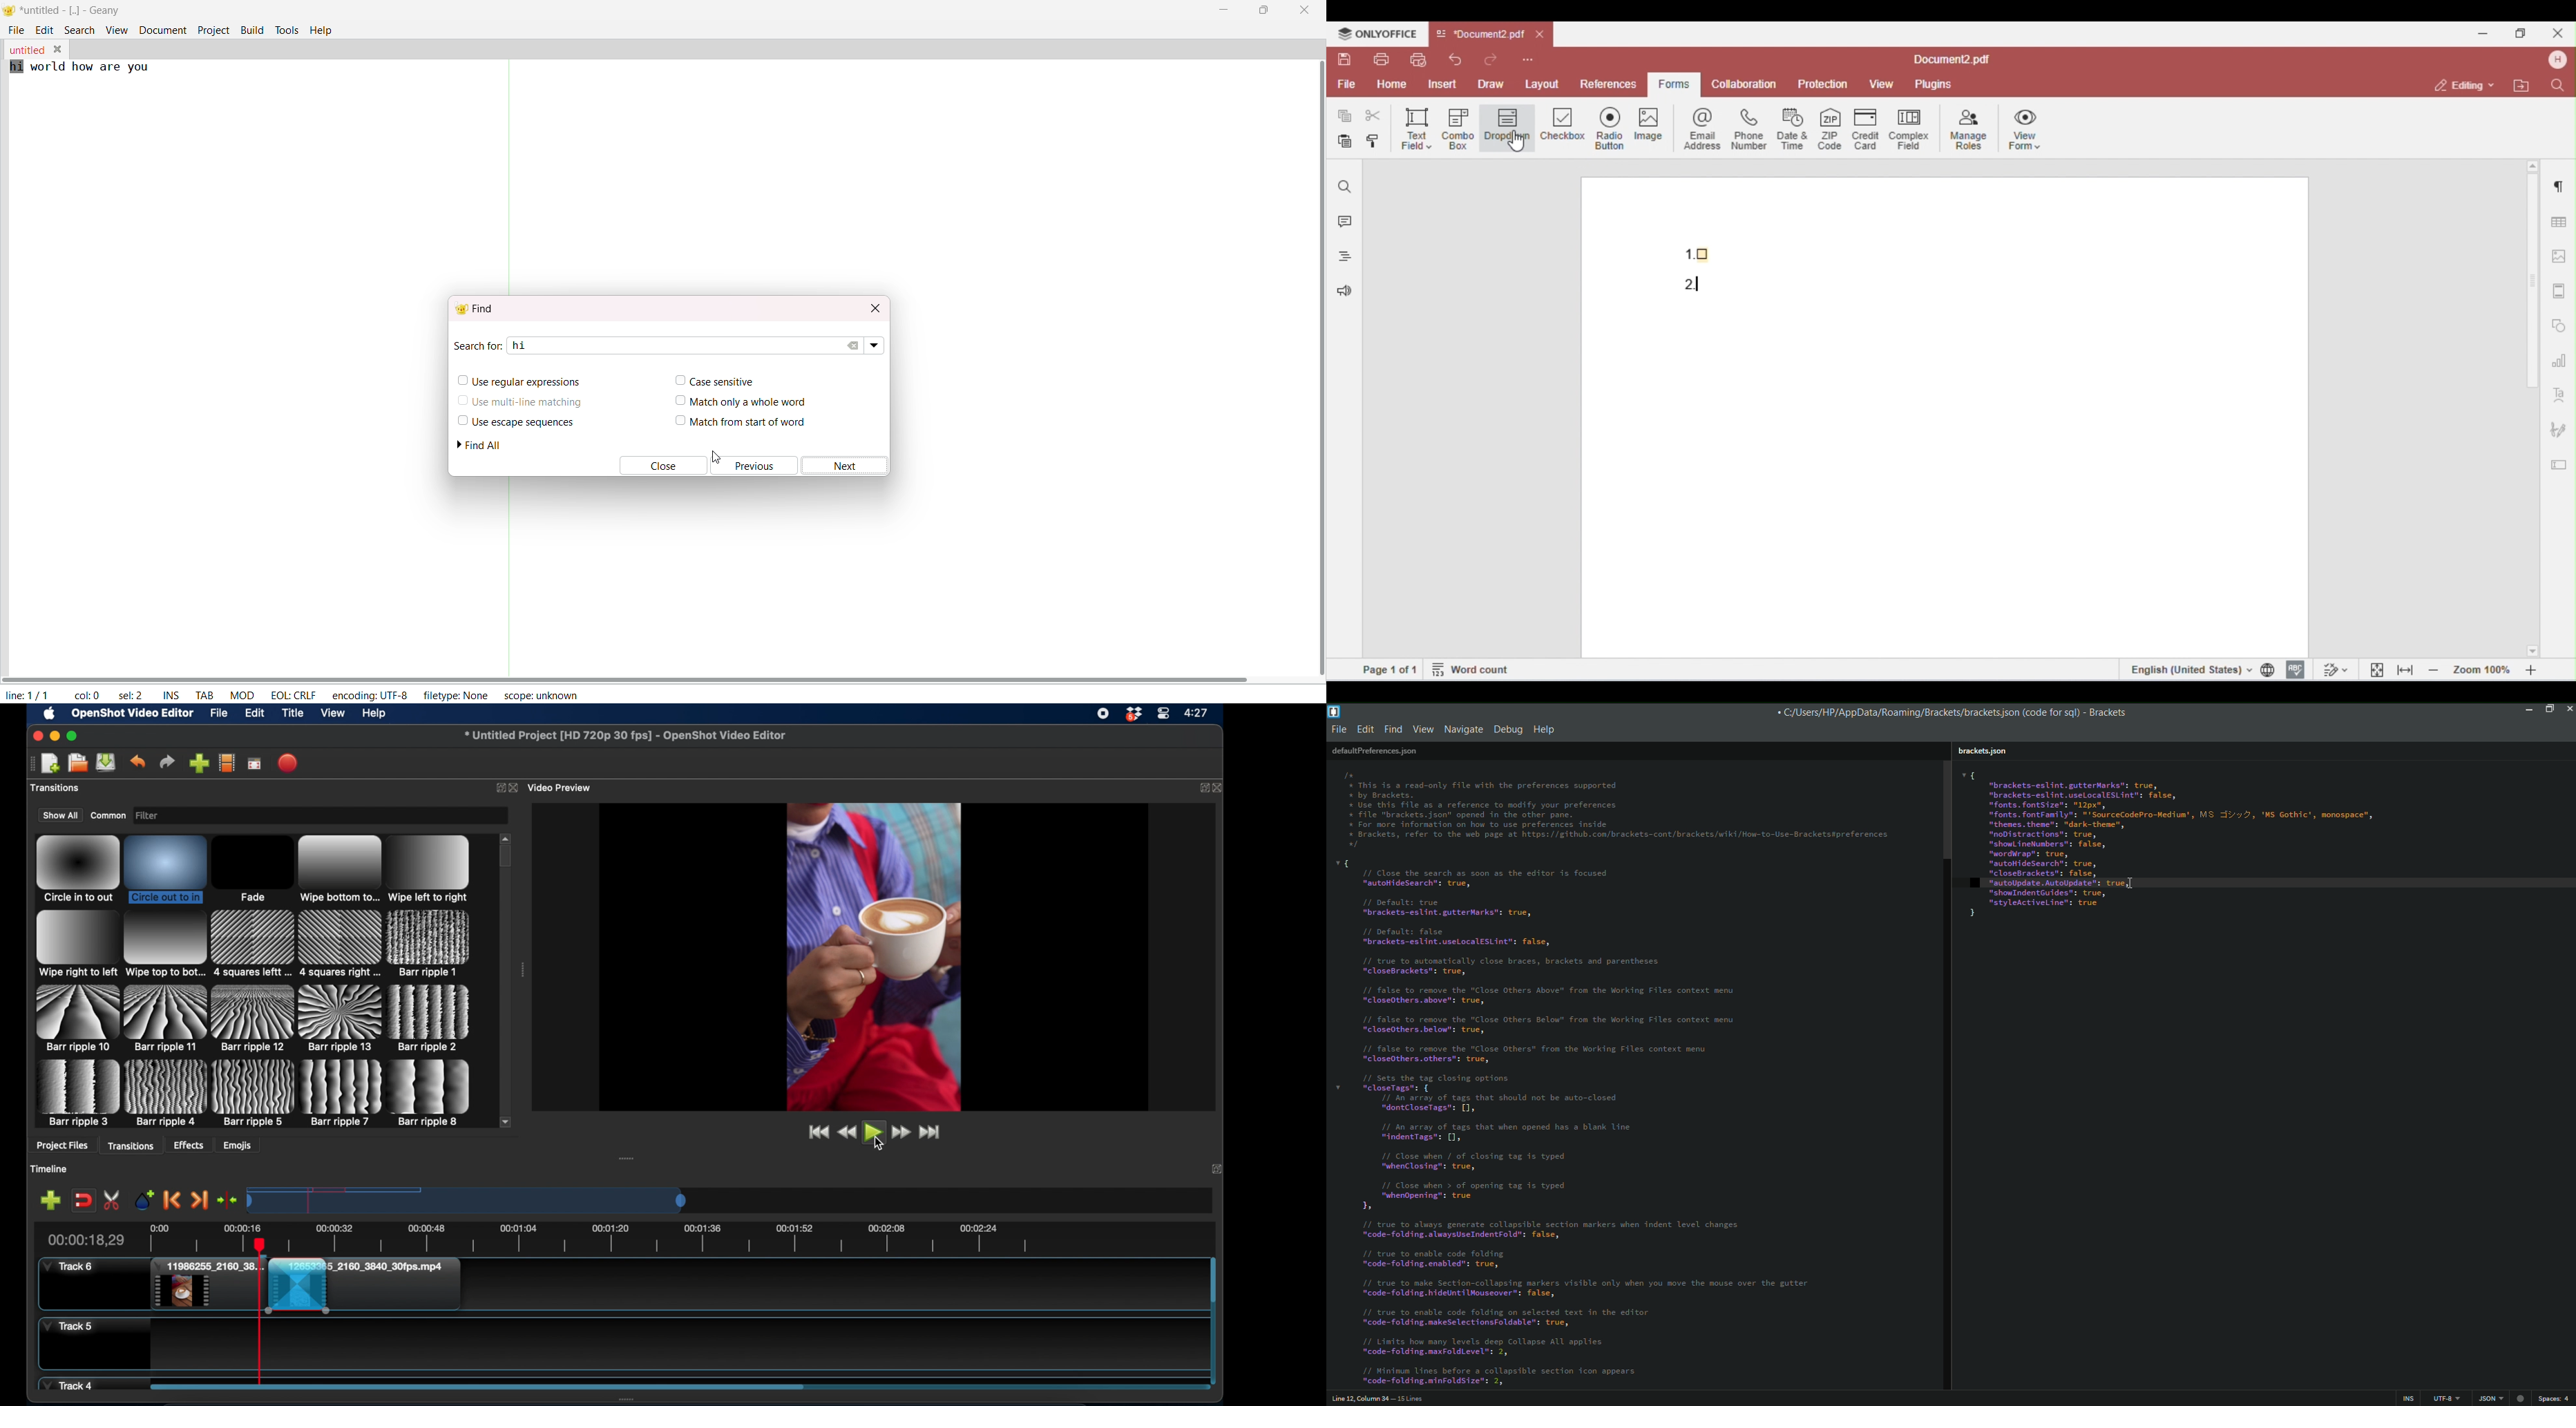 The height and width of the screenshot is (1428, 2576). What do you see at coordinates (251, 29) in the screenshot?
I see `build` at bounding box center [251, 29].